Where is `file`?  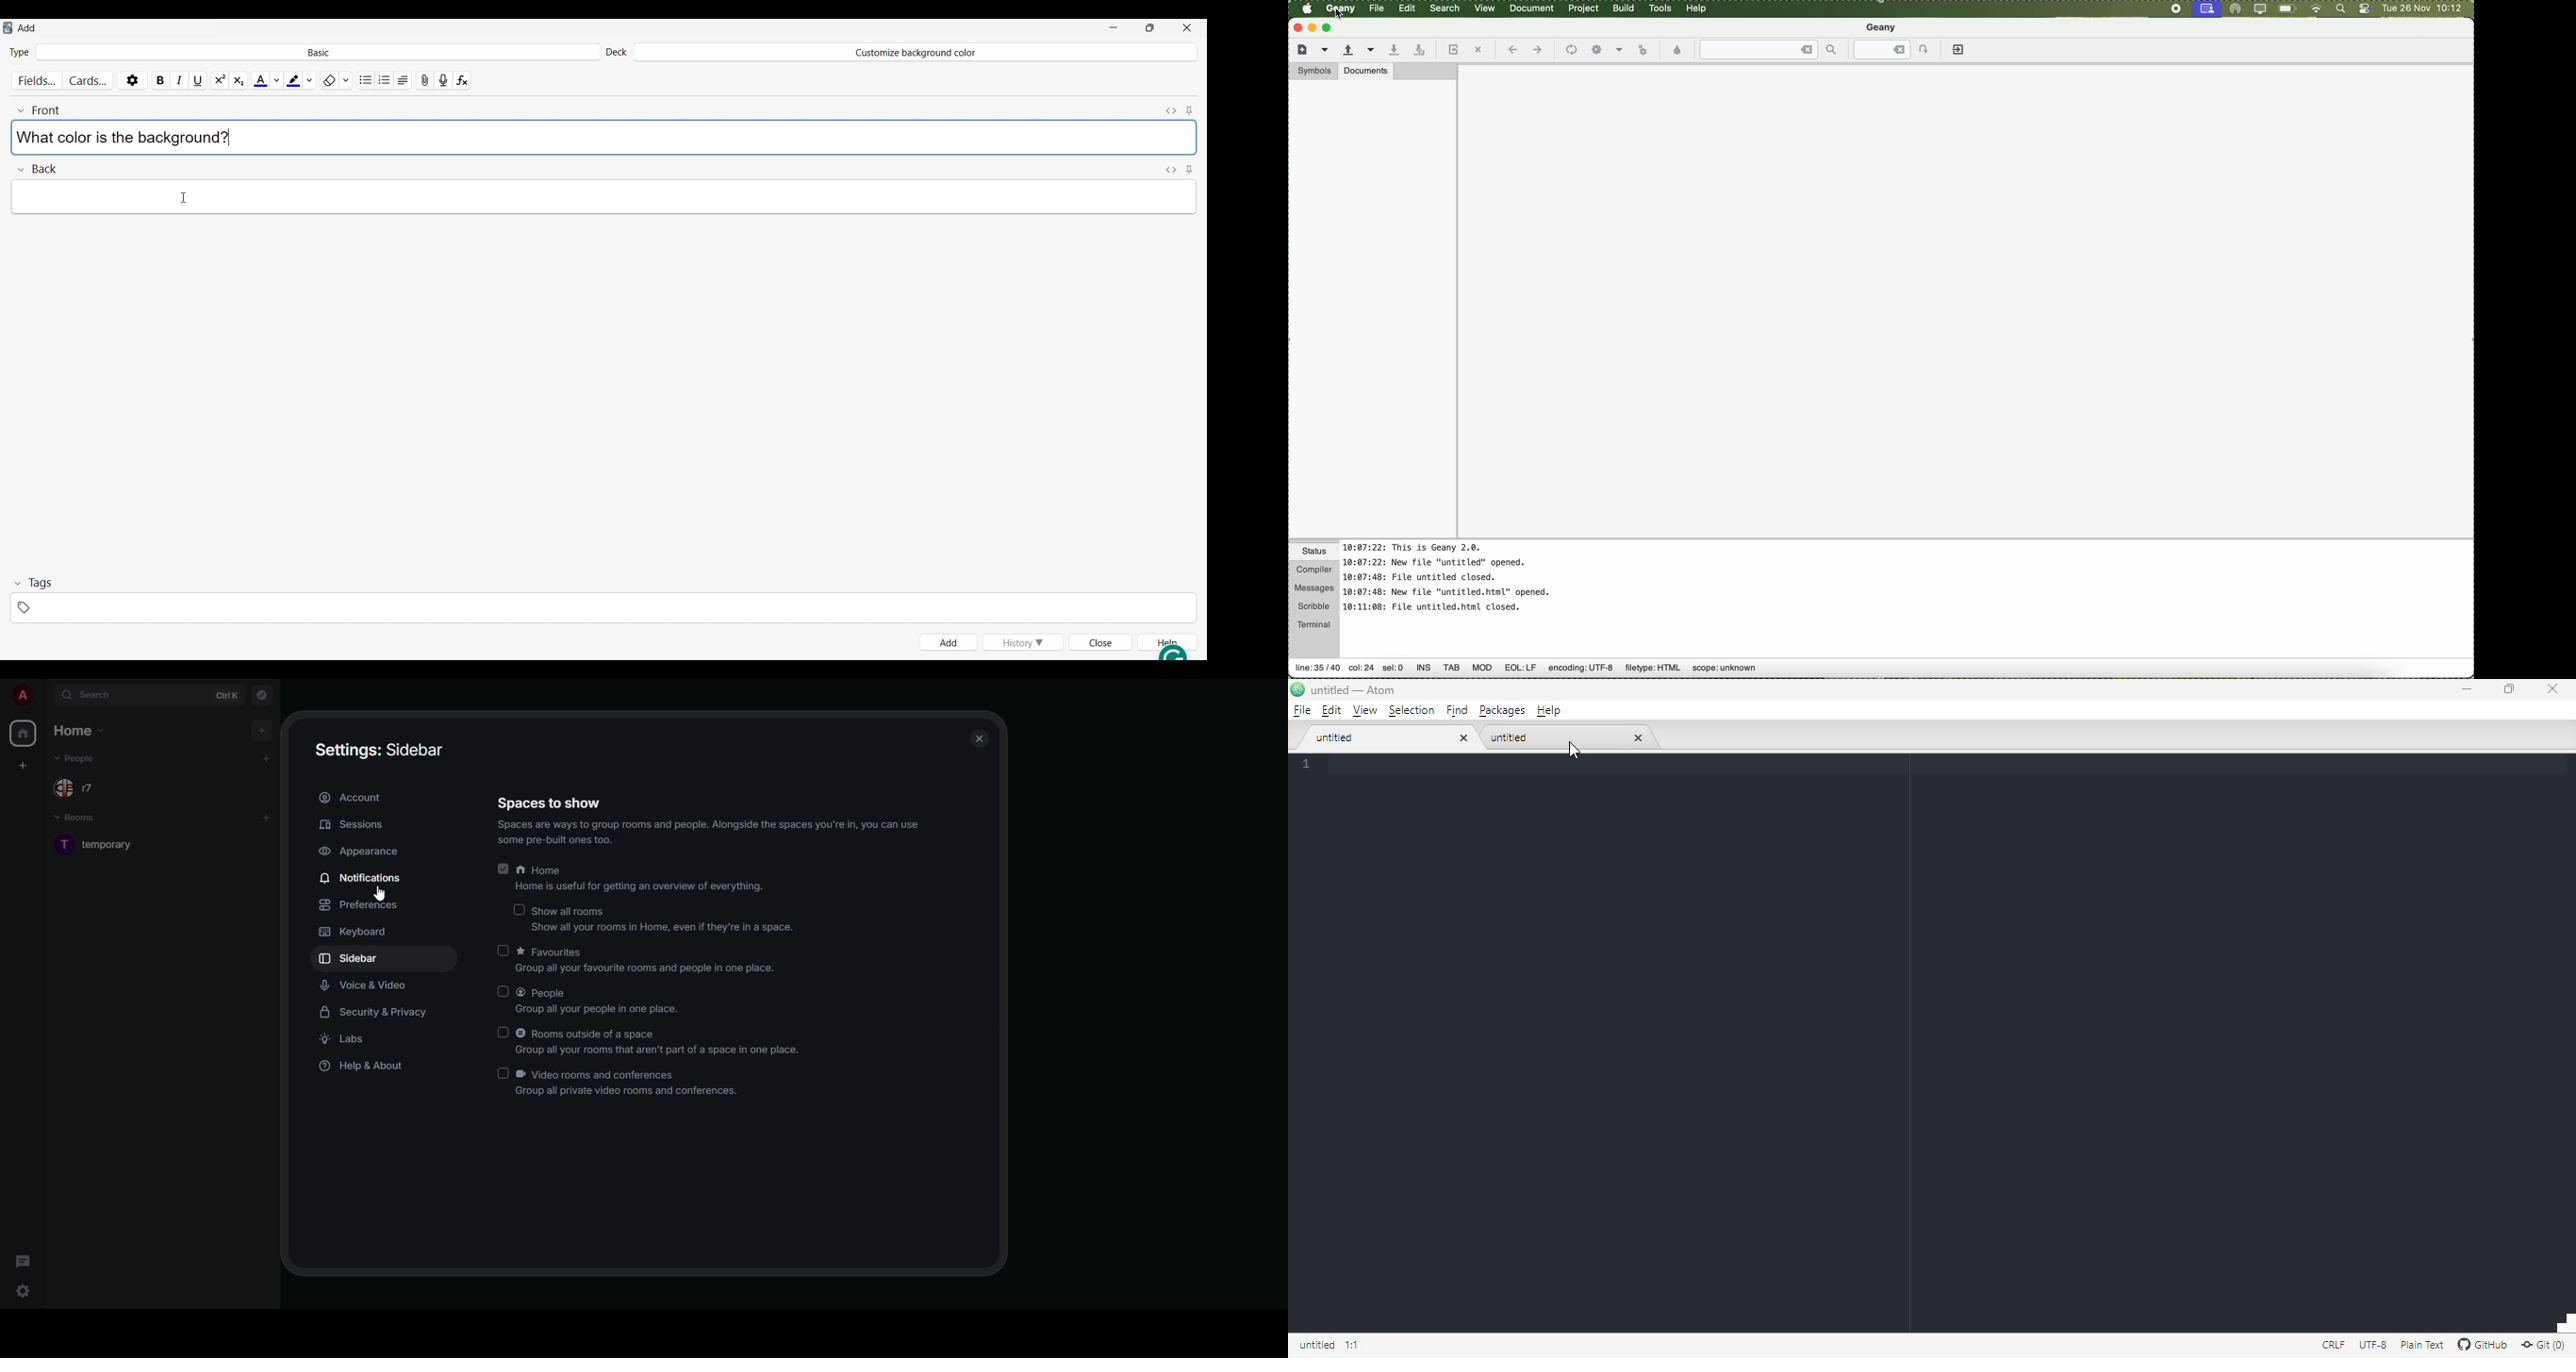 file is located at coordinates (1302, 710).